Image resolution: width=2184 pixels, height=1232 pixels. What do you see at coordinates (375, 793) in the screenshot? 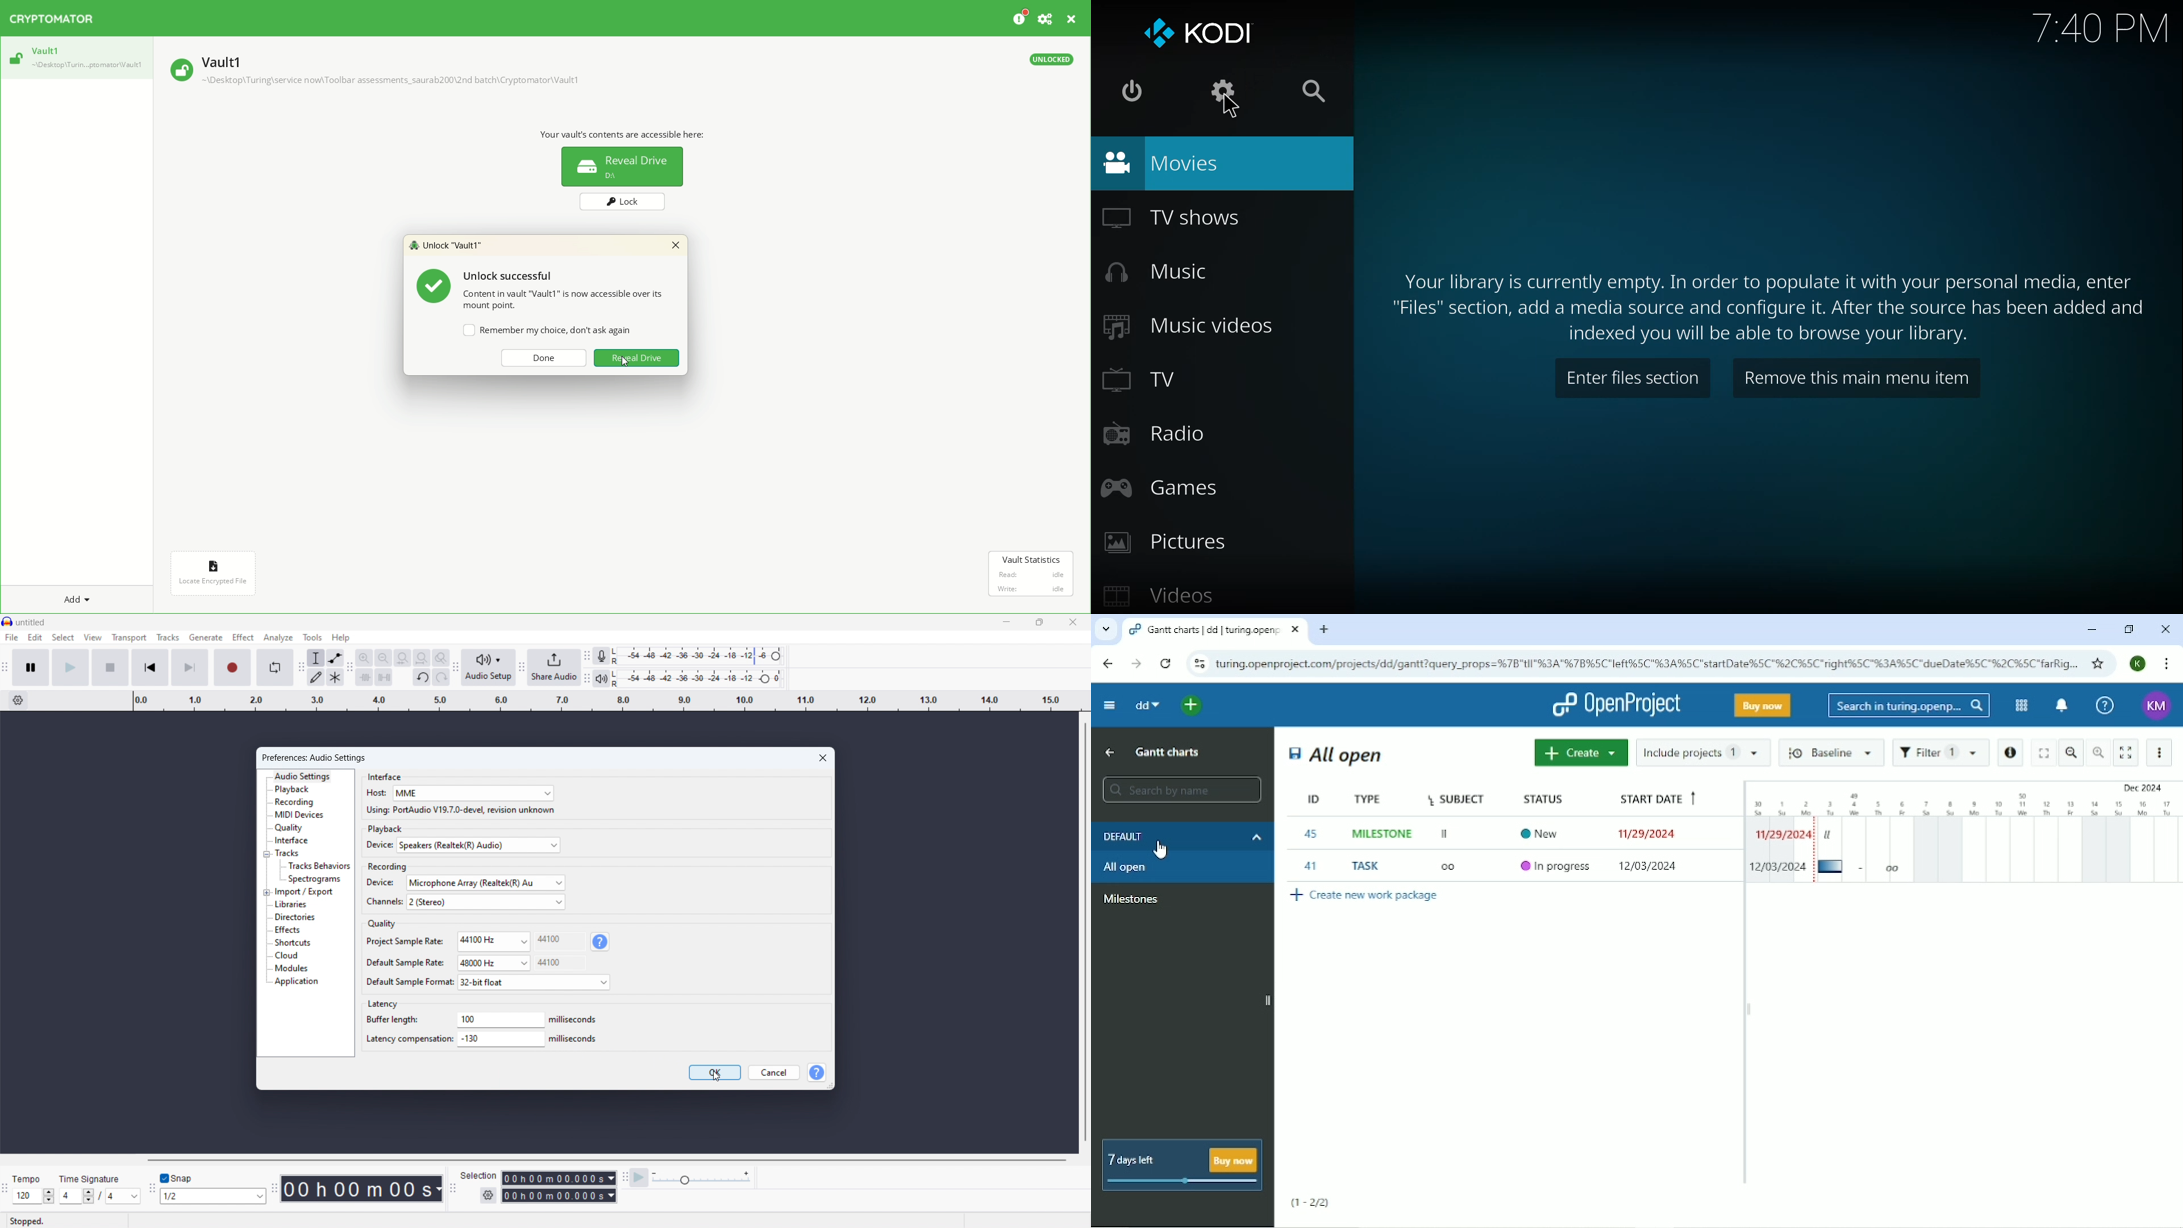
I see `host` at bounding box center [375, 793].